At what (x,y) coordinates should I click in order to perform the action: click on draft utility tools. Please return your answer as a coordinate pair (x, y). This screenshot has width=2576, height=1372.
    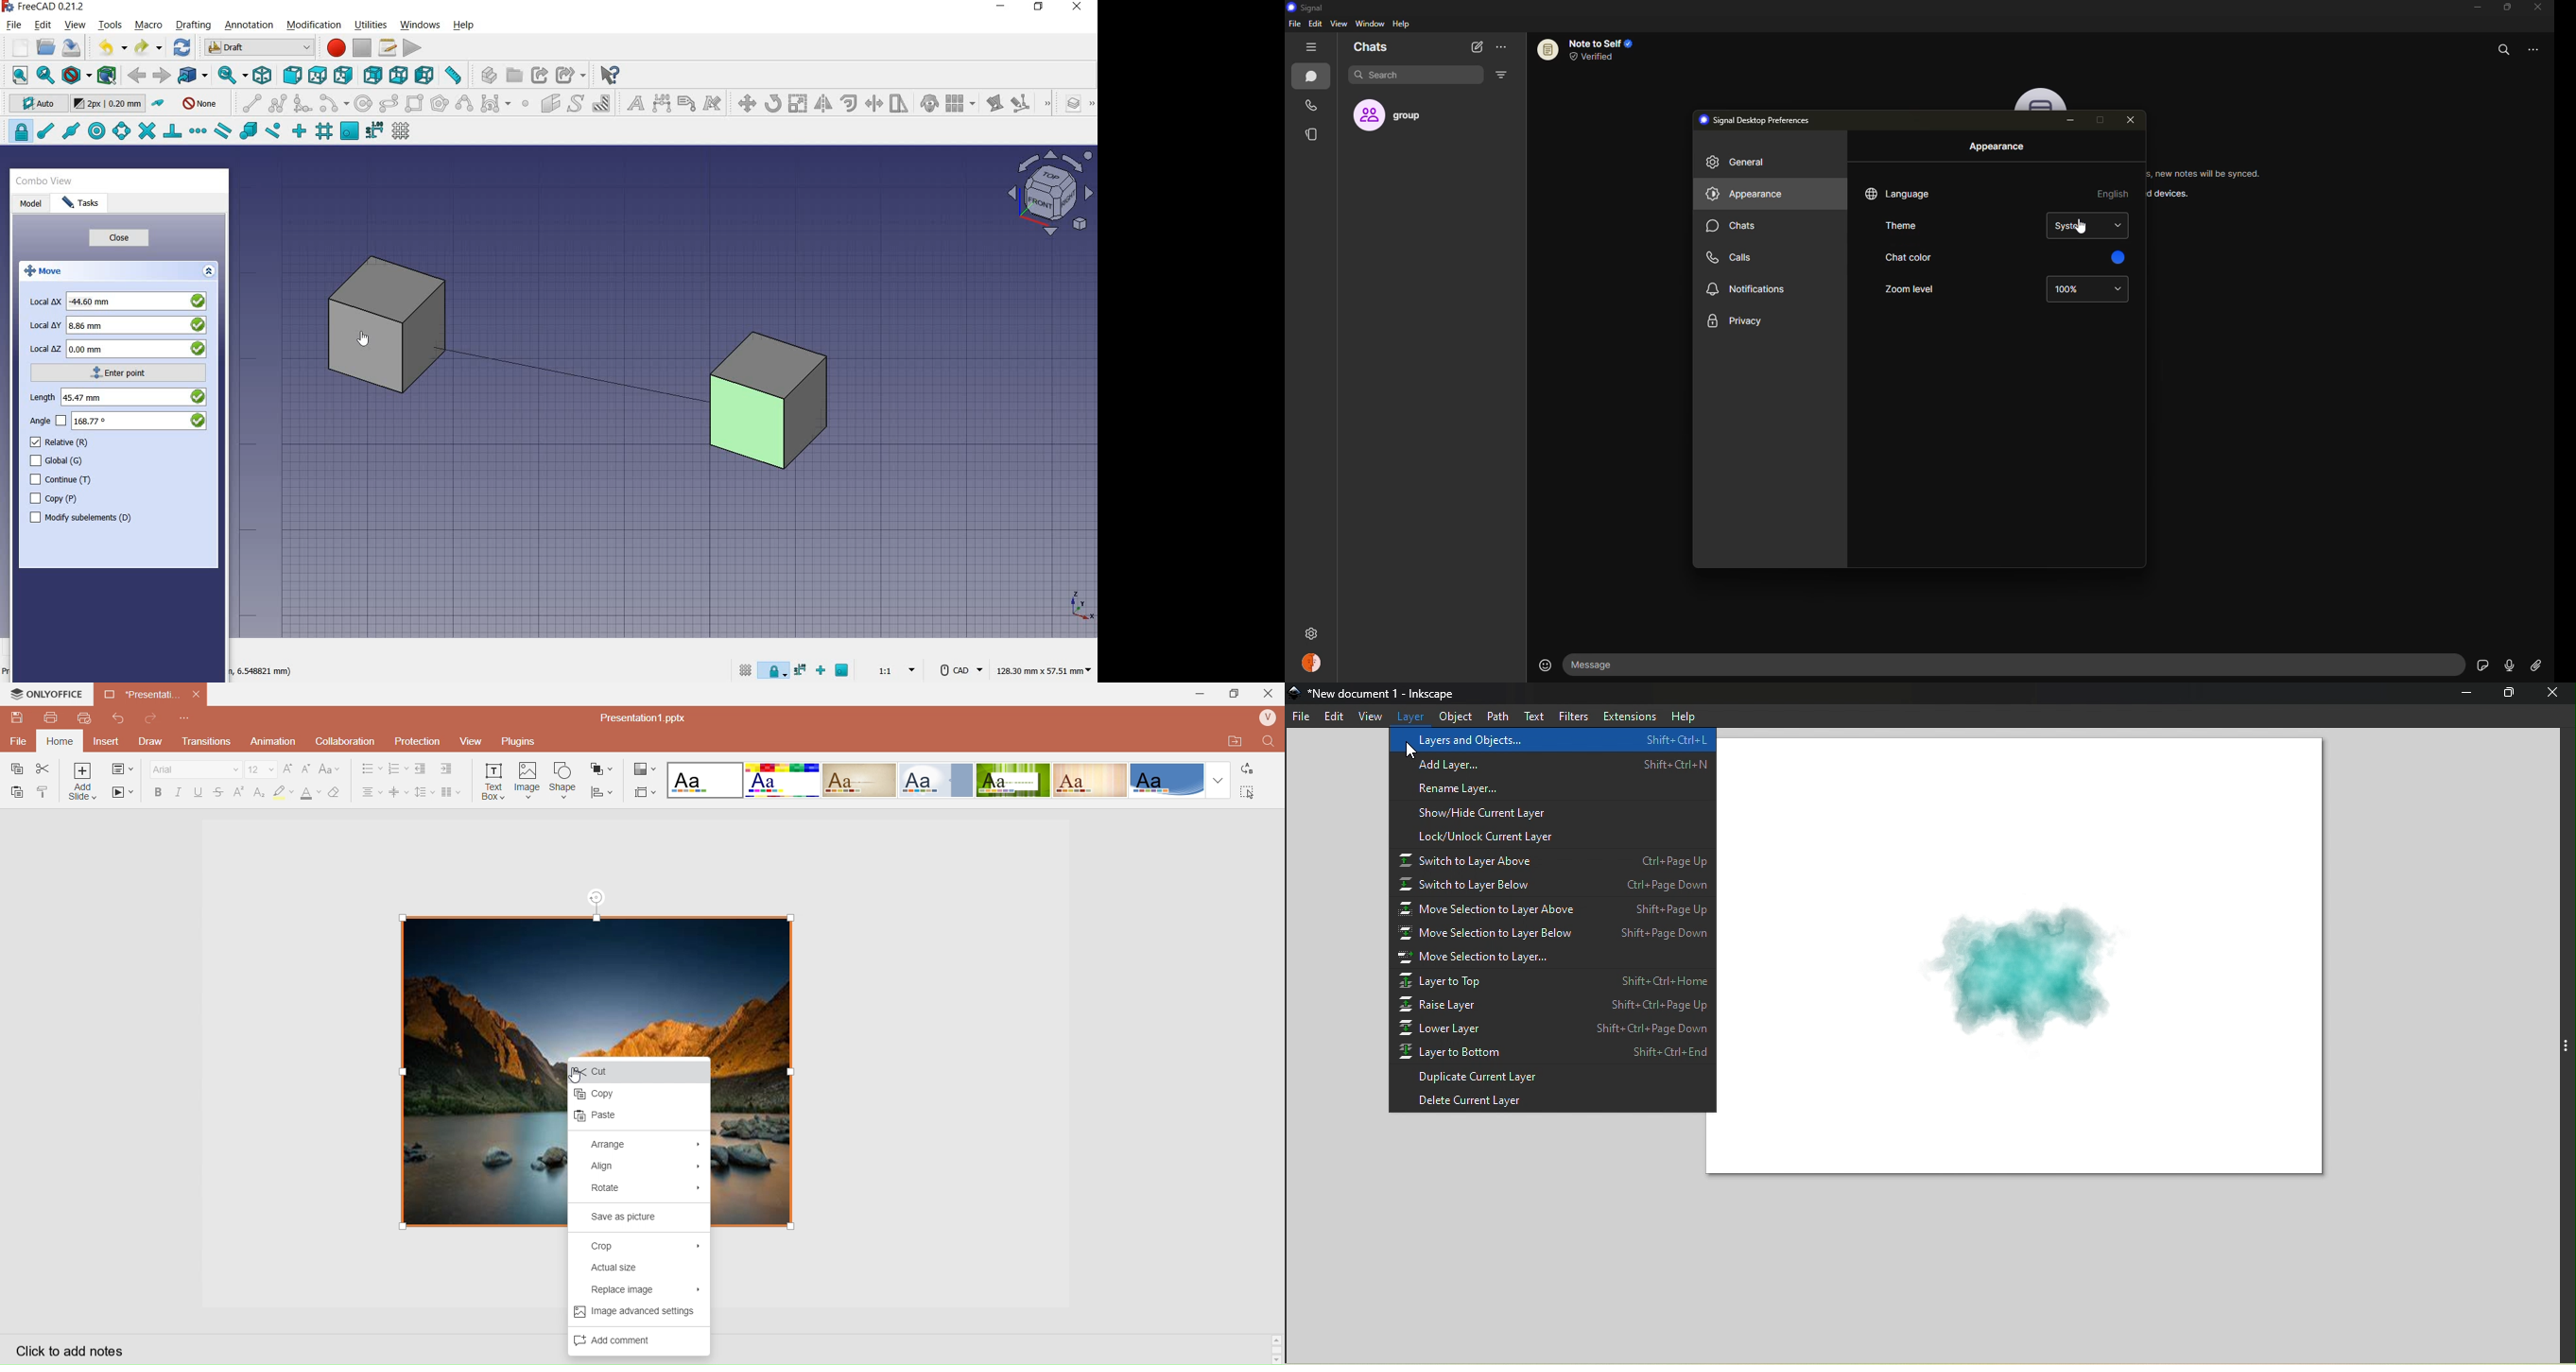
    Looking at the image, I should click on (1092, 105).